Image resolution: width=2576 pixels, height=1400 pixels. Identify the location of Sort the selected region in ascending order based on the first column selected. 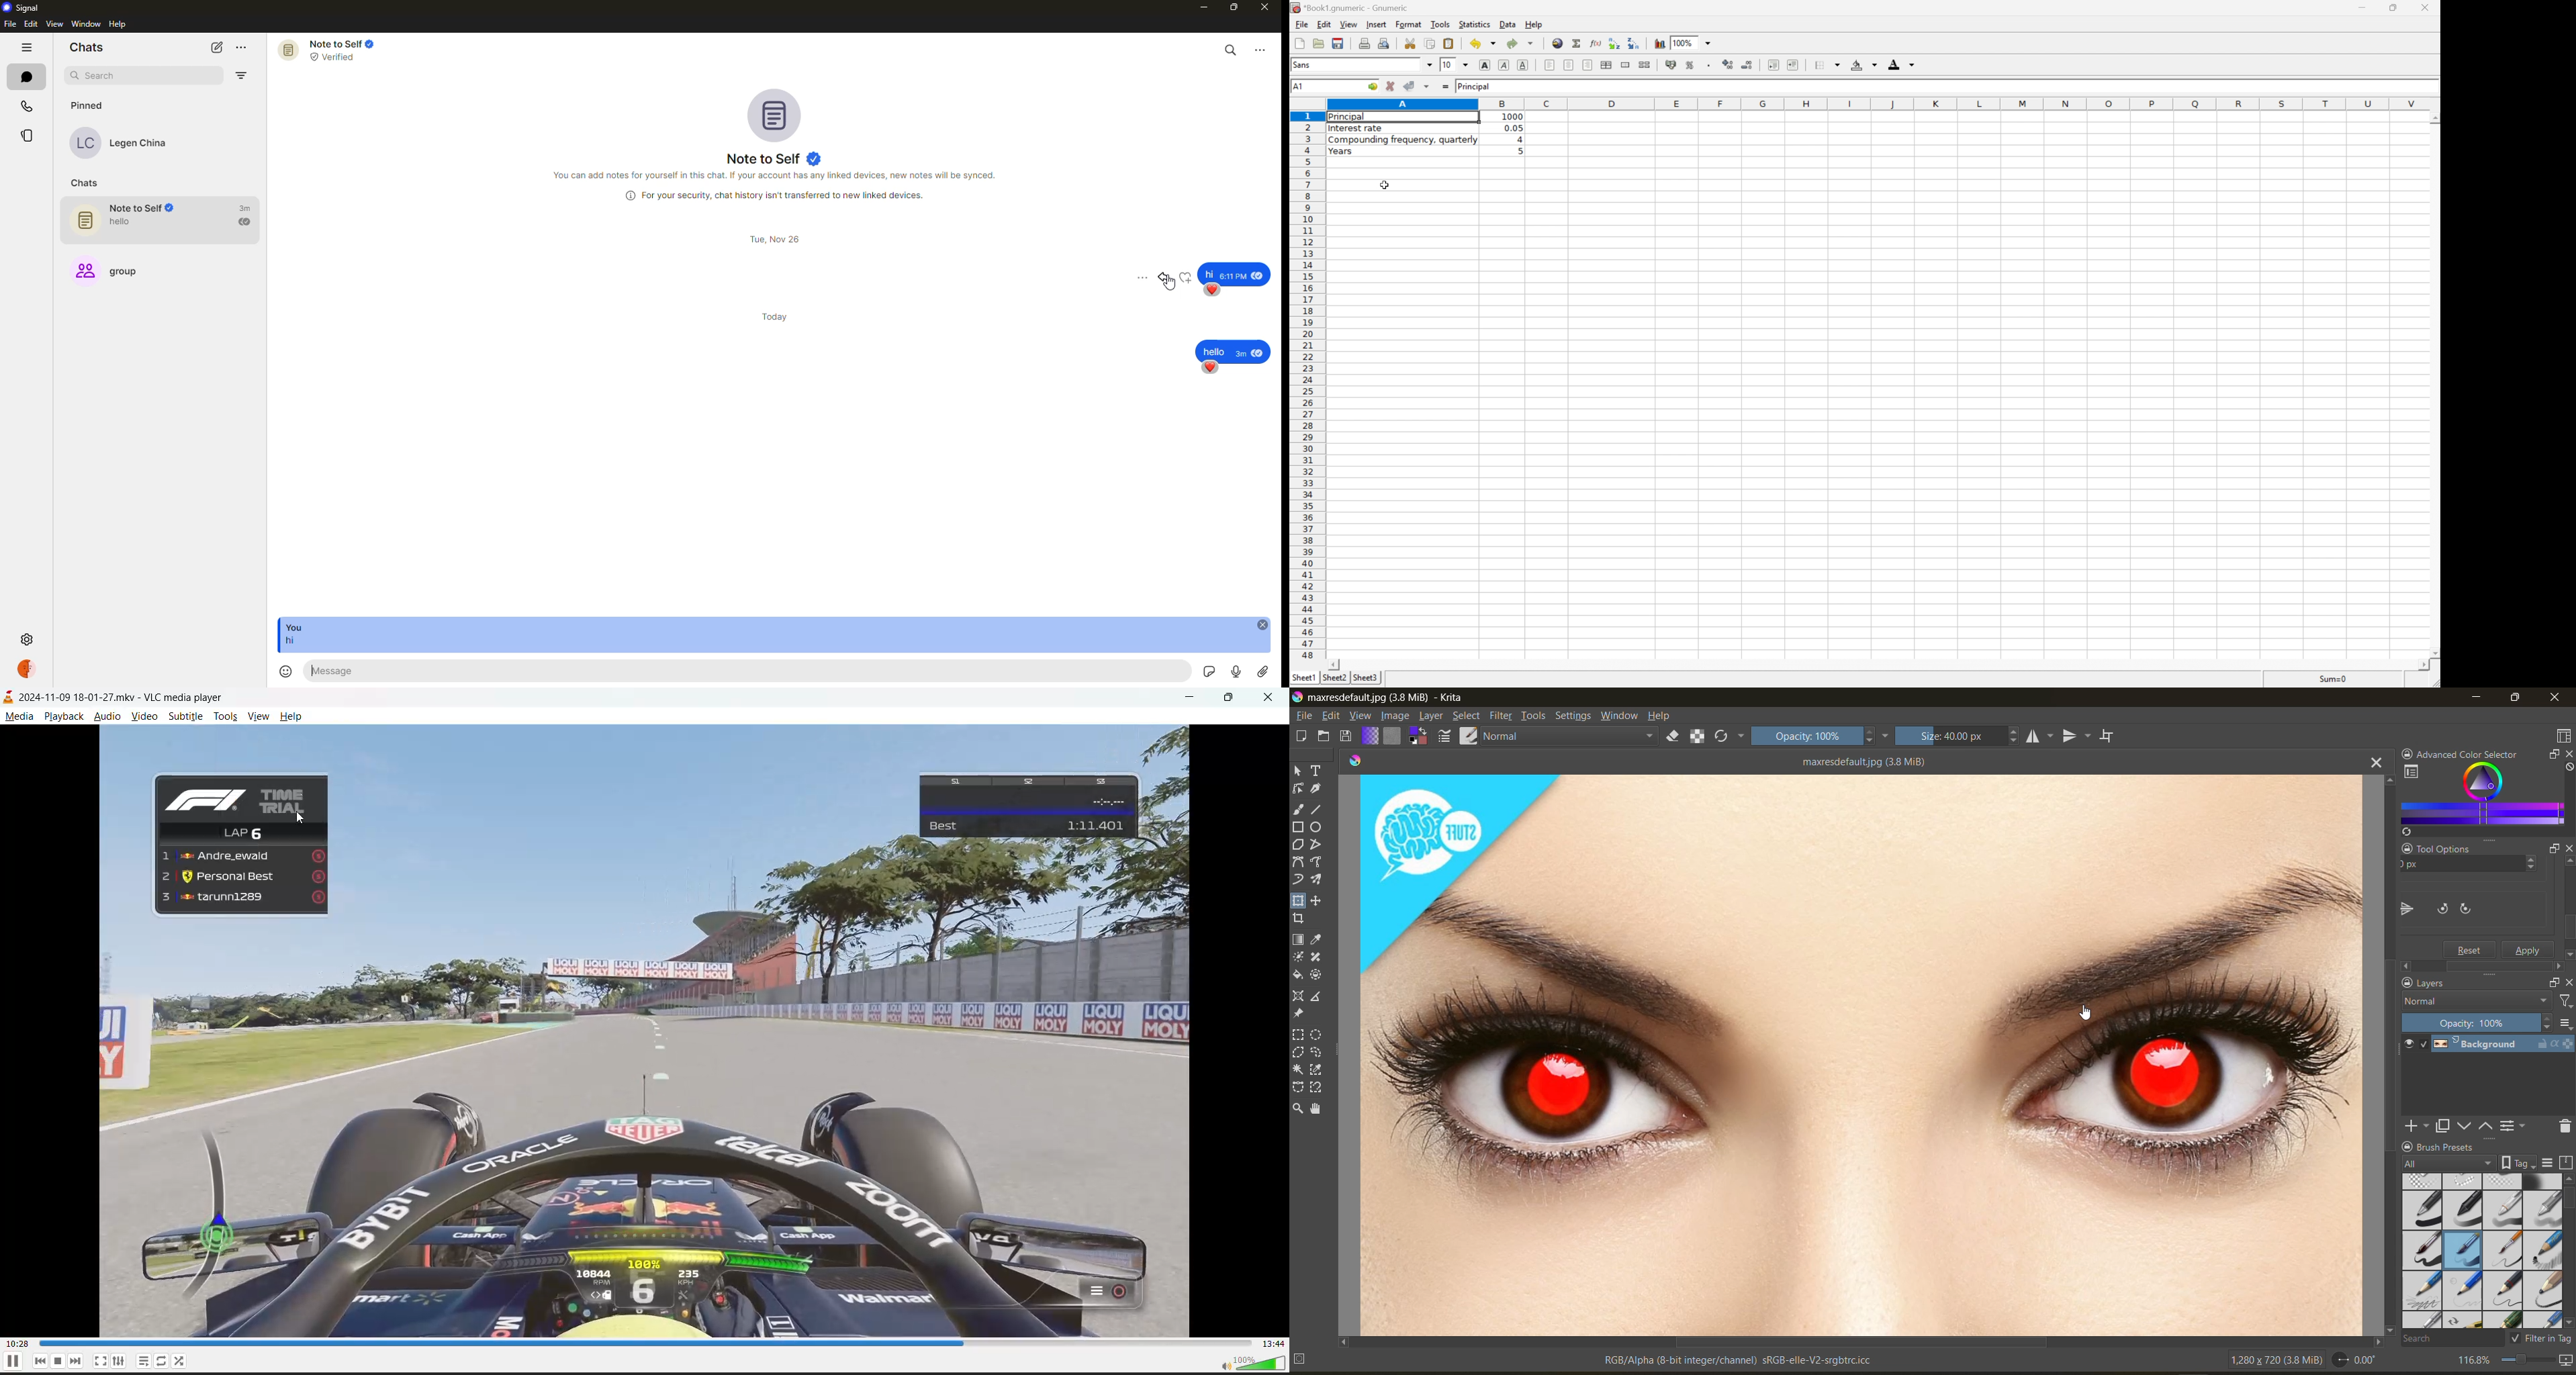
(1615, 42).